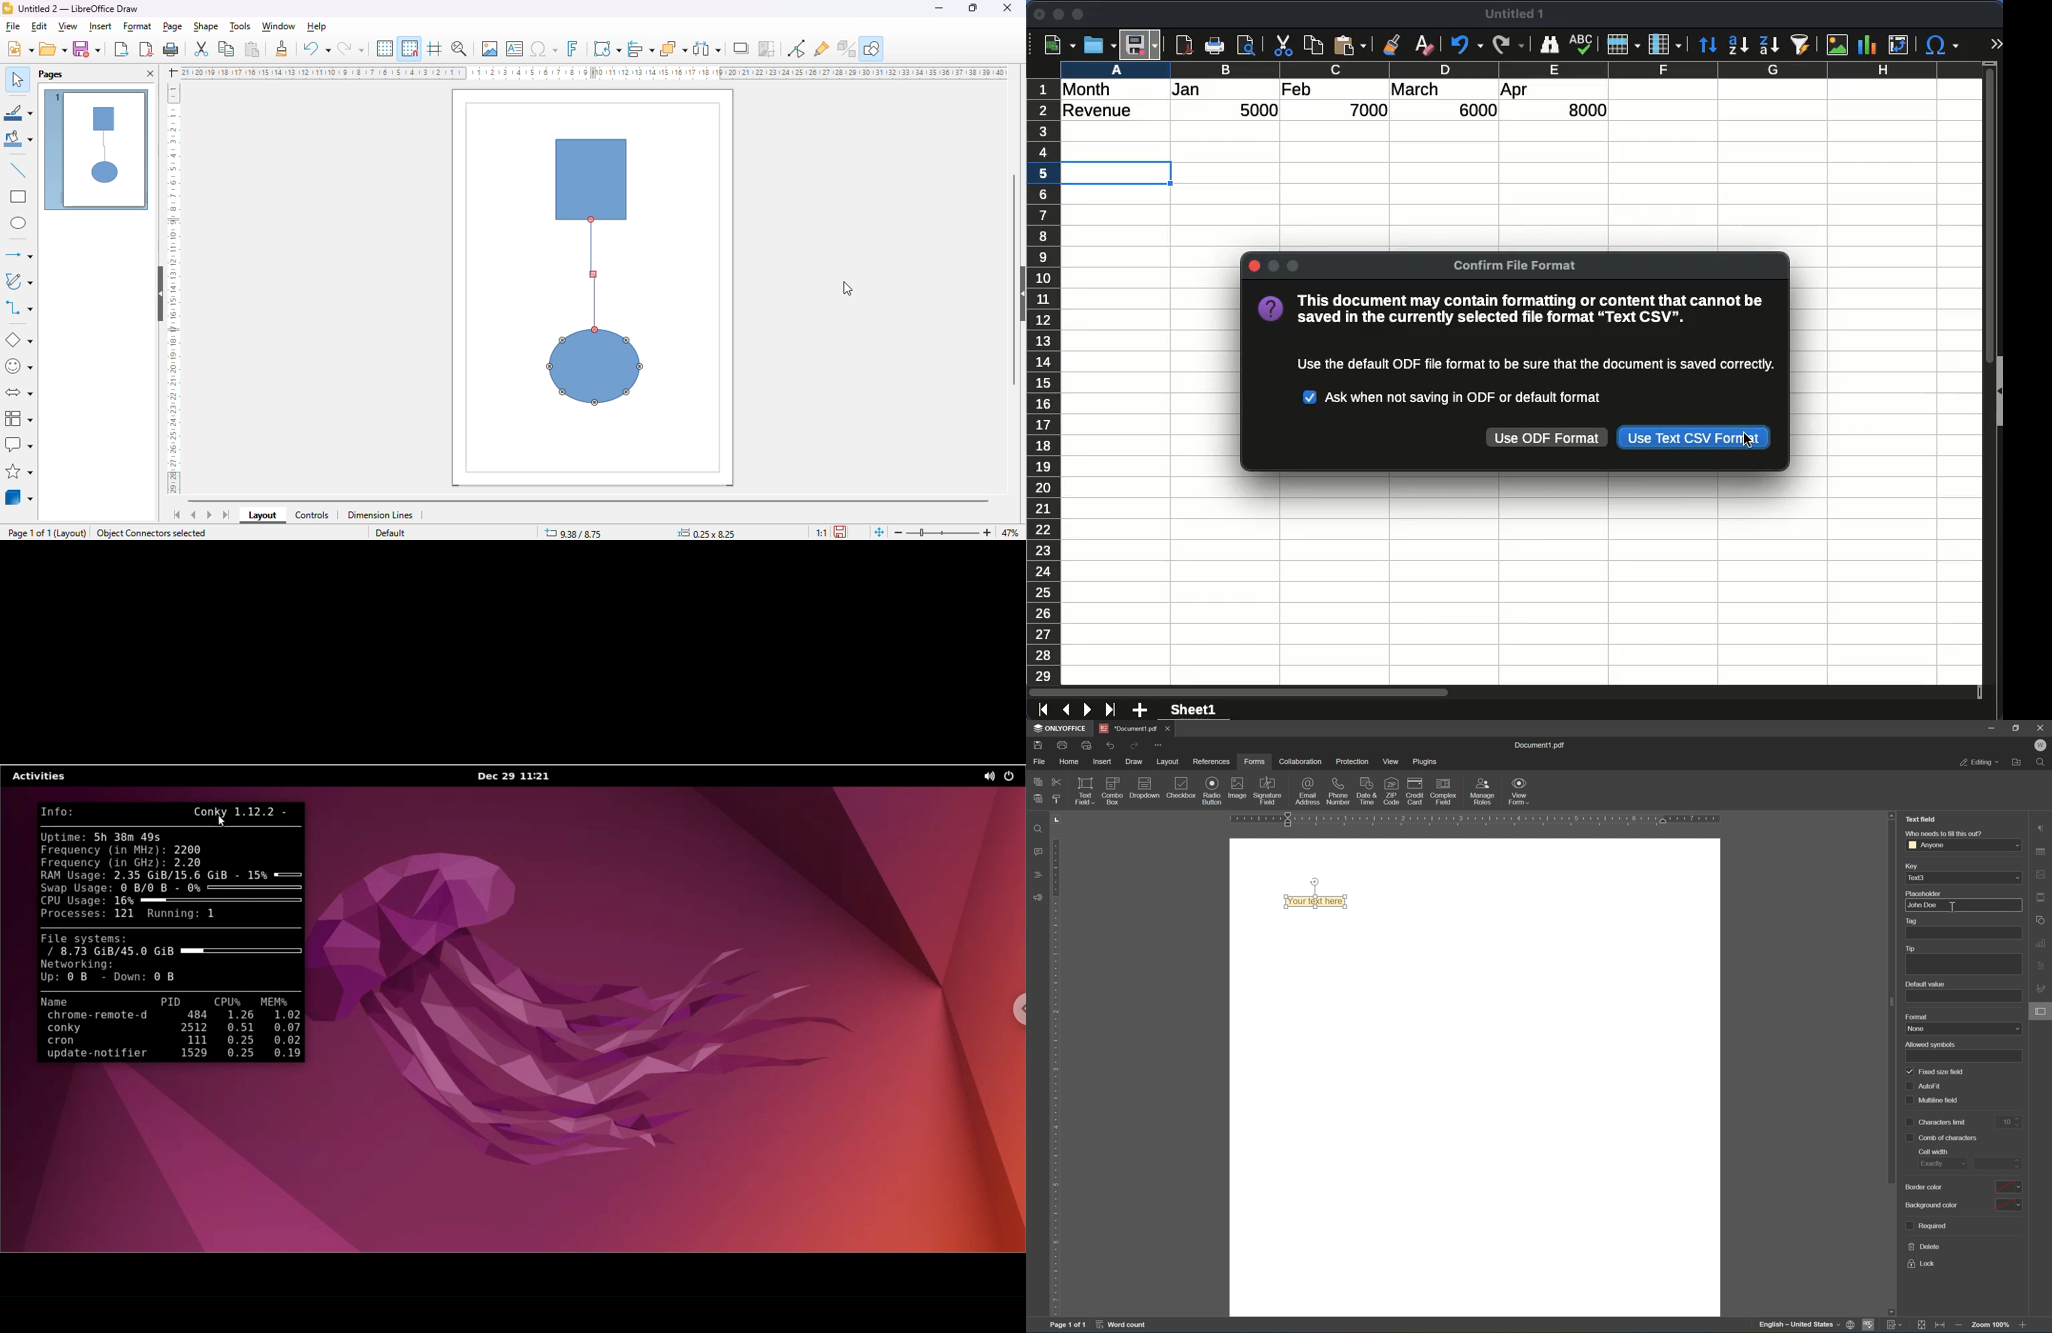 The width and height of the screenshot is (2072, 1344). Describe the element at coordinates (20, 393) in the screenshot. I see `block arrows` at that location.